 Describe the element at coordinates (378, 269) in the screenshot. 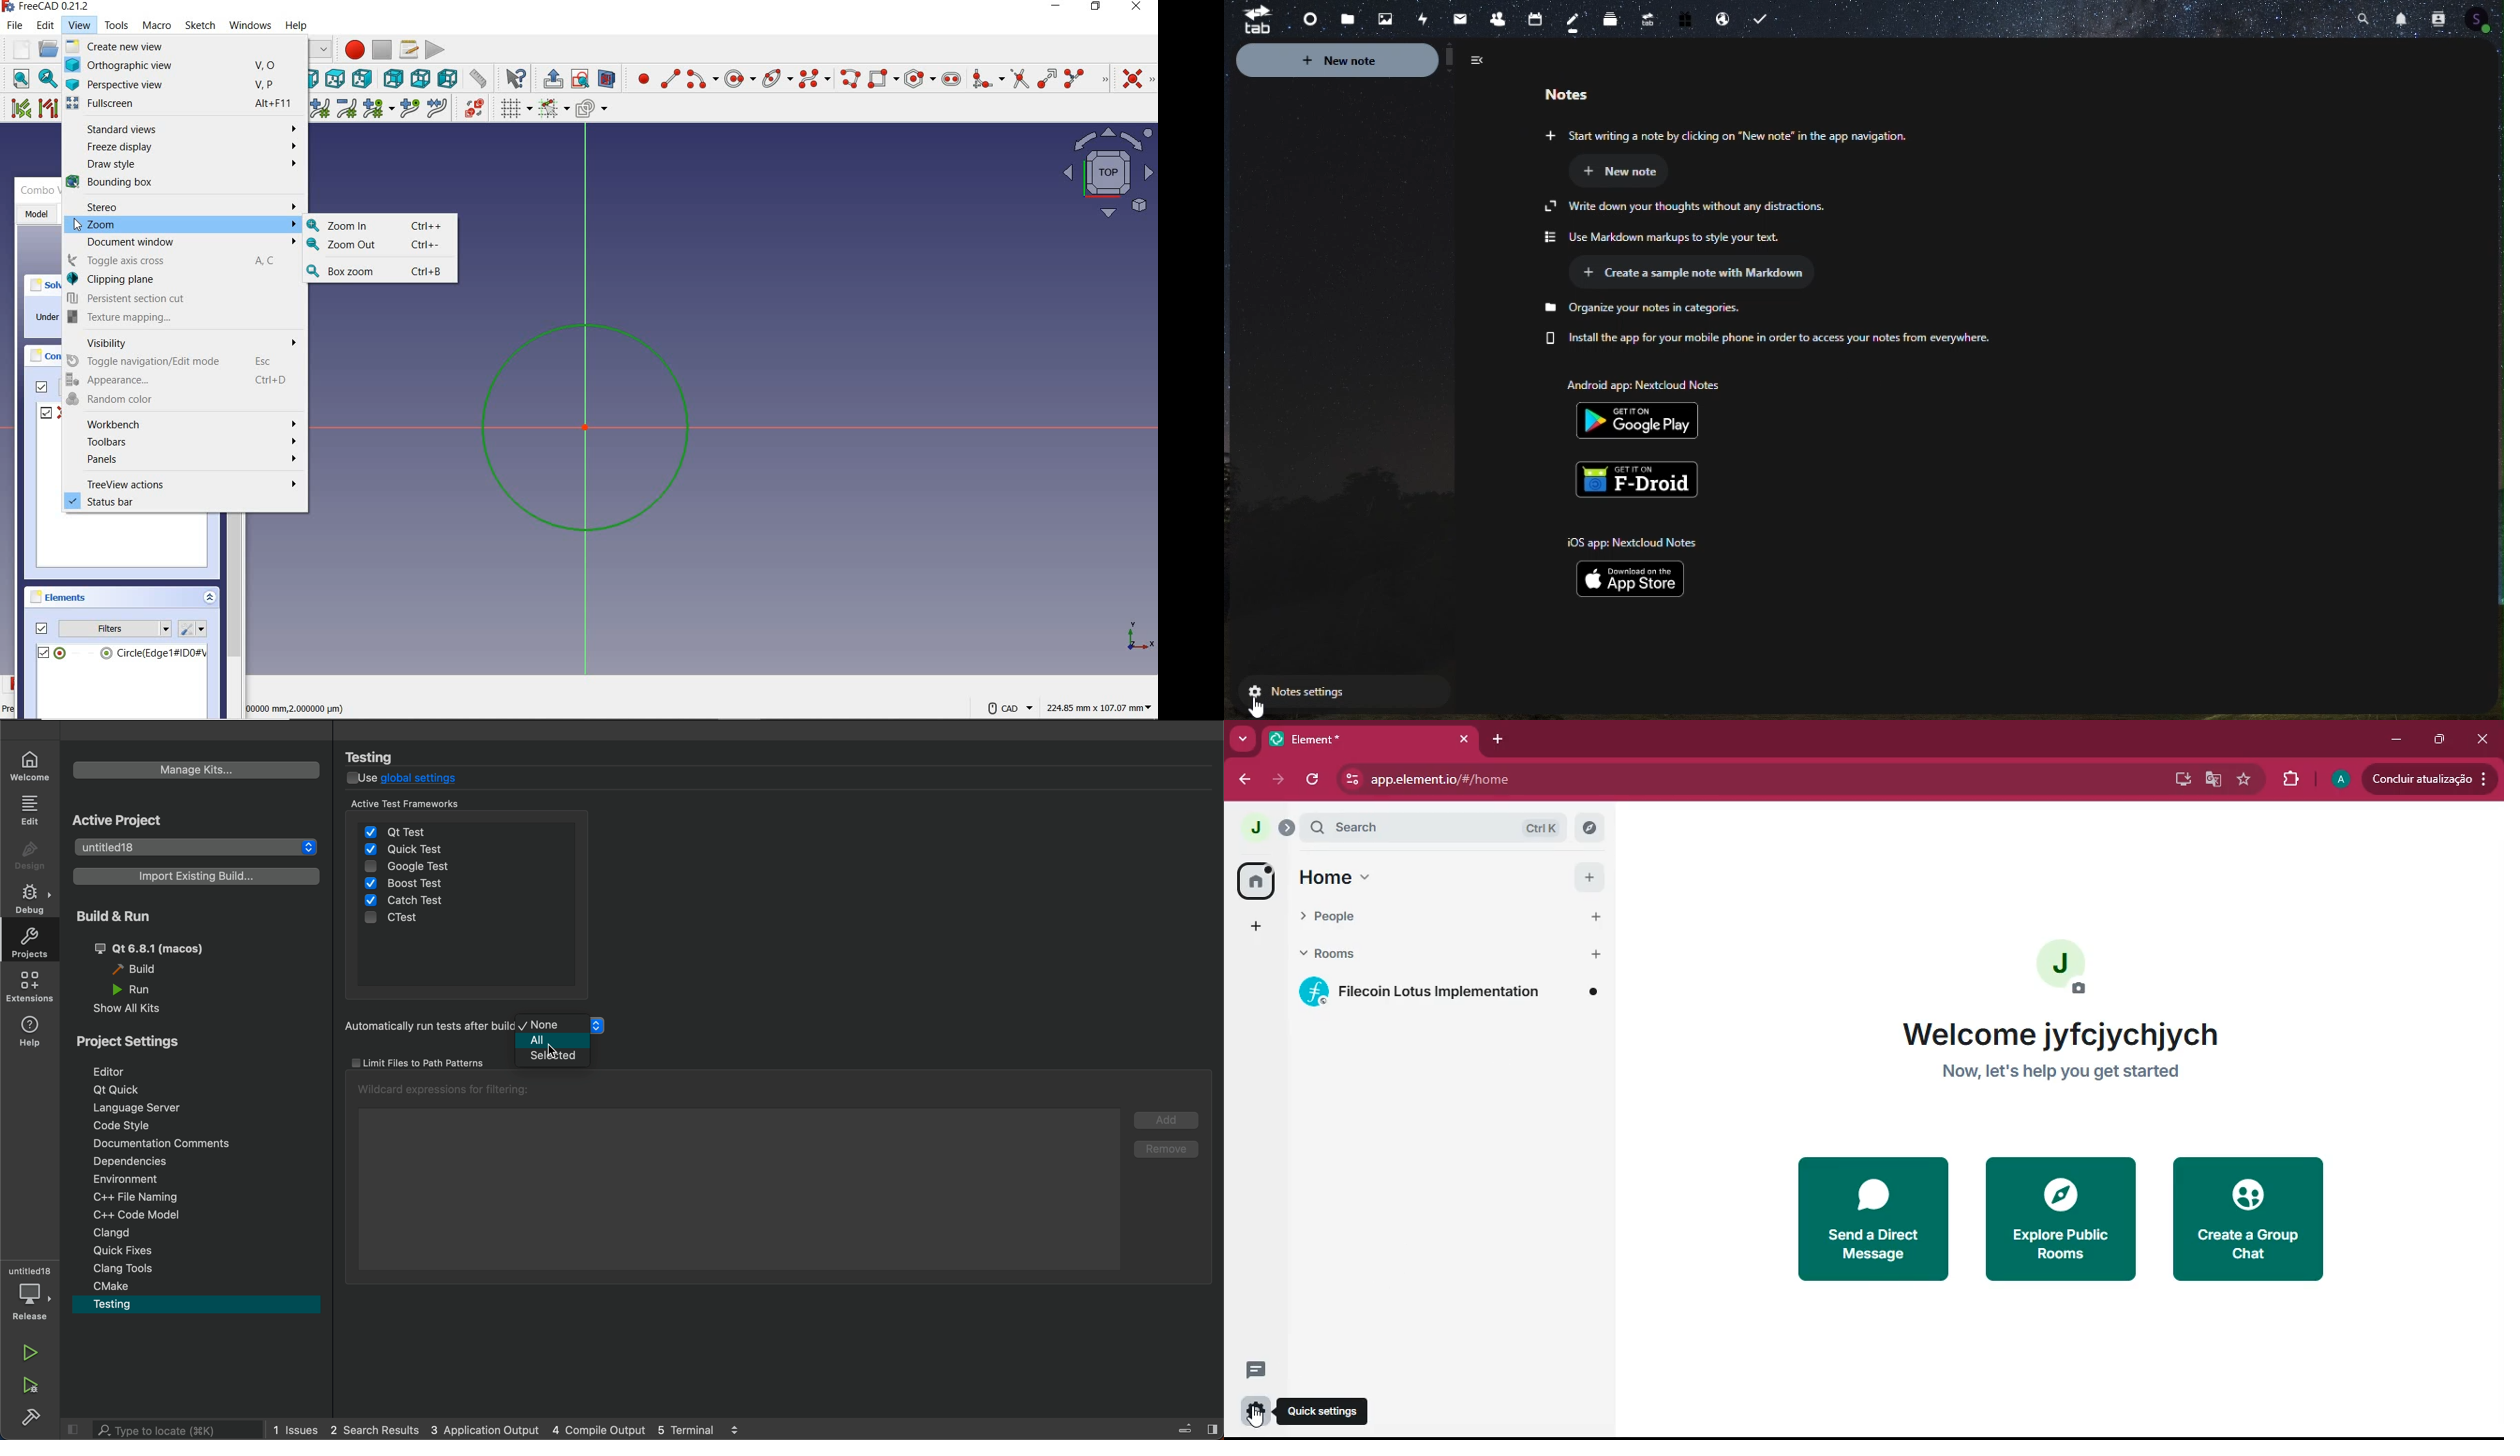

I see `Box zoom` at that location.